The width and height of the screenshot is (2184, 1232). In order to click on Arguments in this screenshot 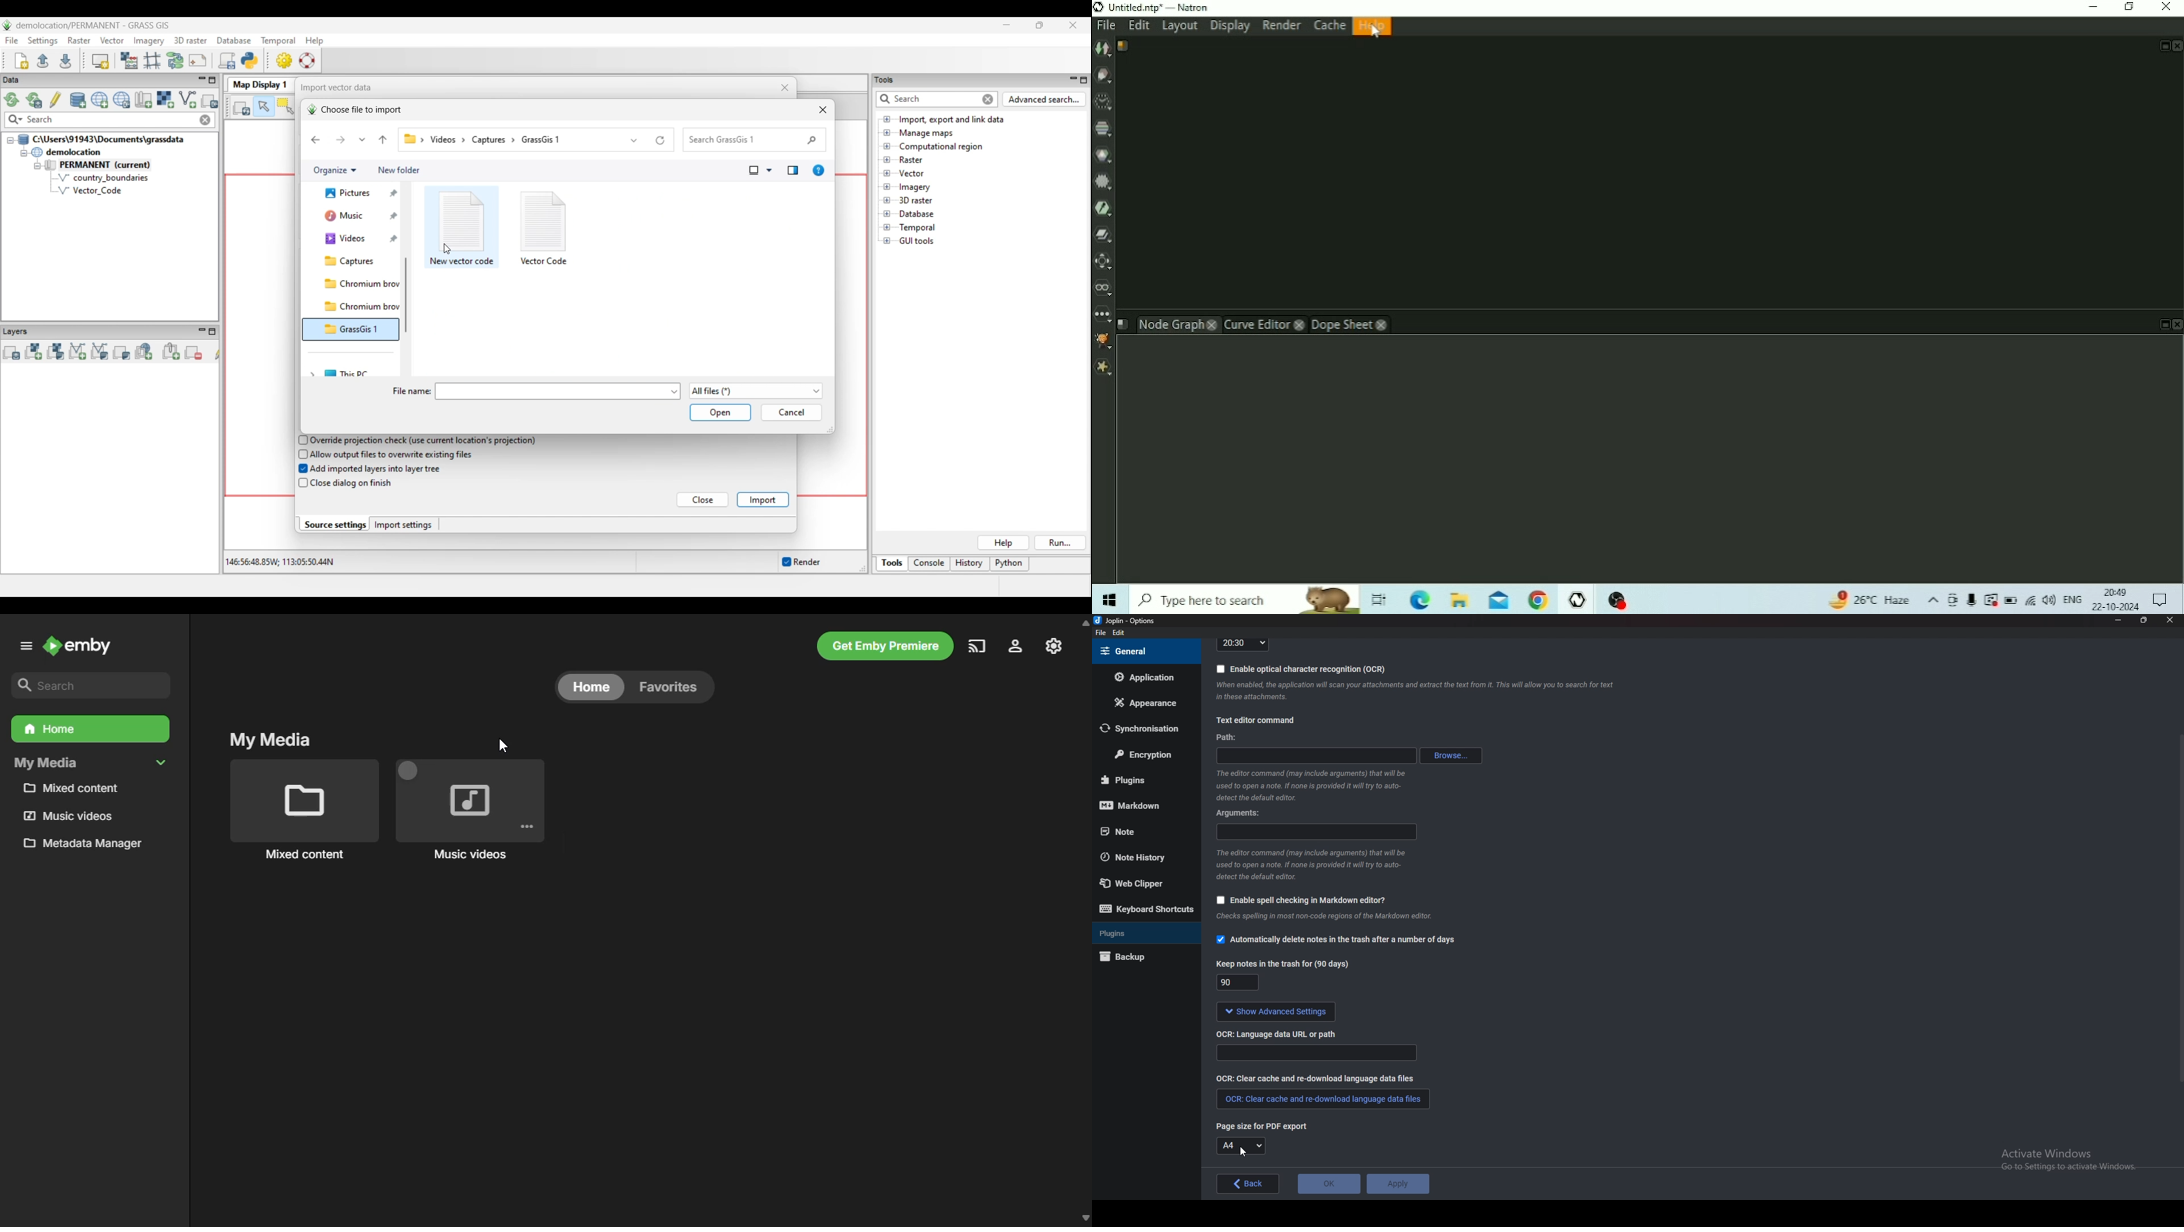, I will do `click(1243, 812)`.